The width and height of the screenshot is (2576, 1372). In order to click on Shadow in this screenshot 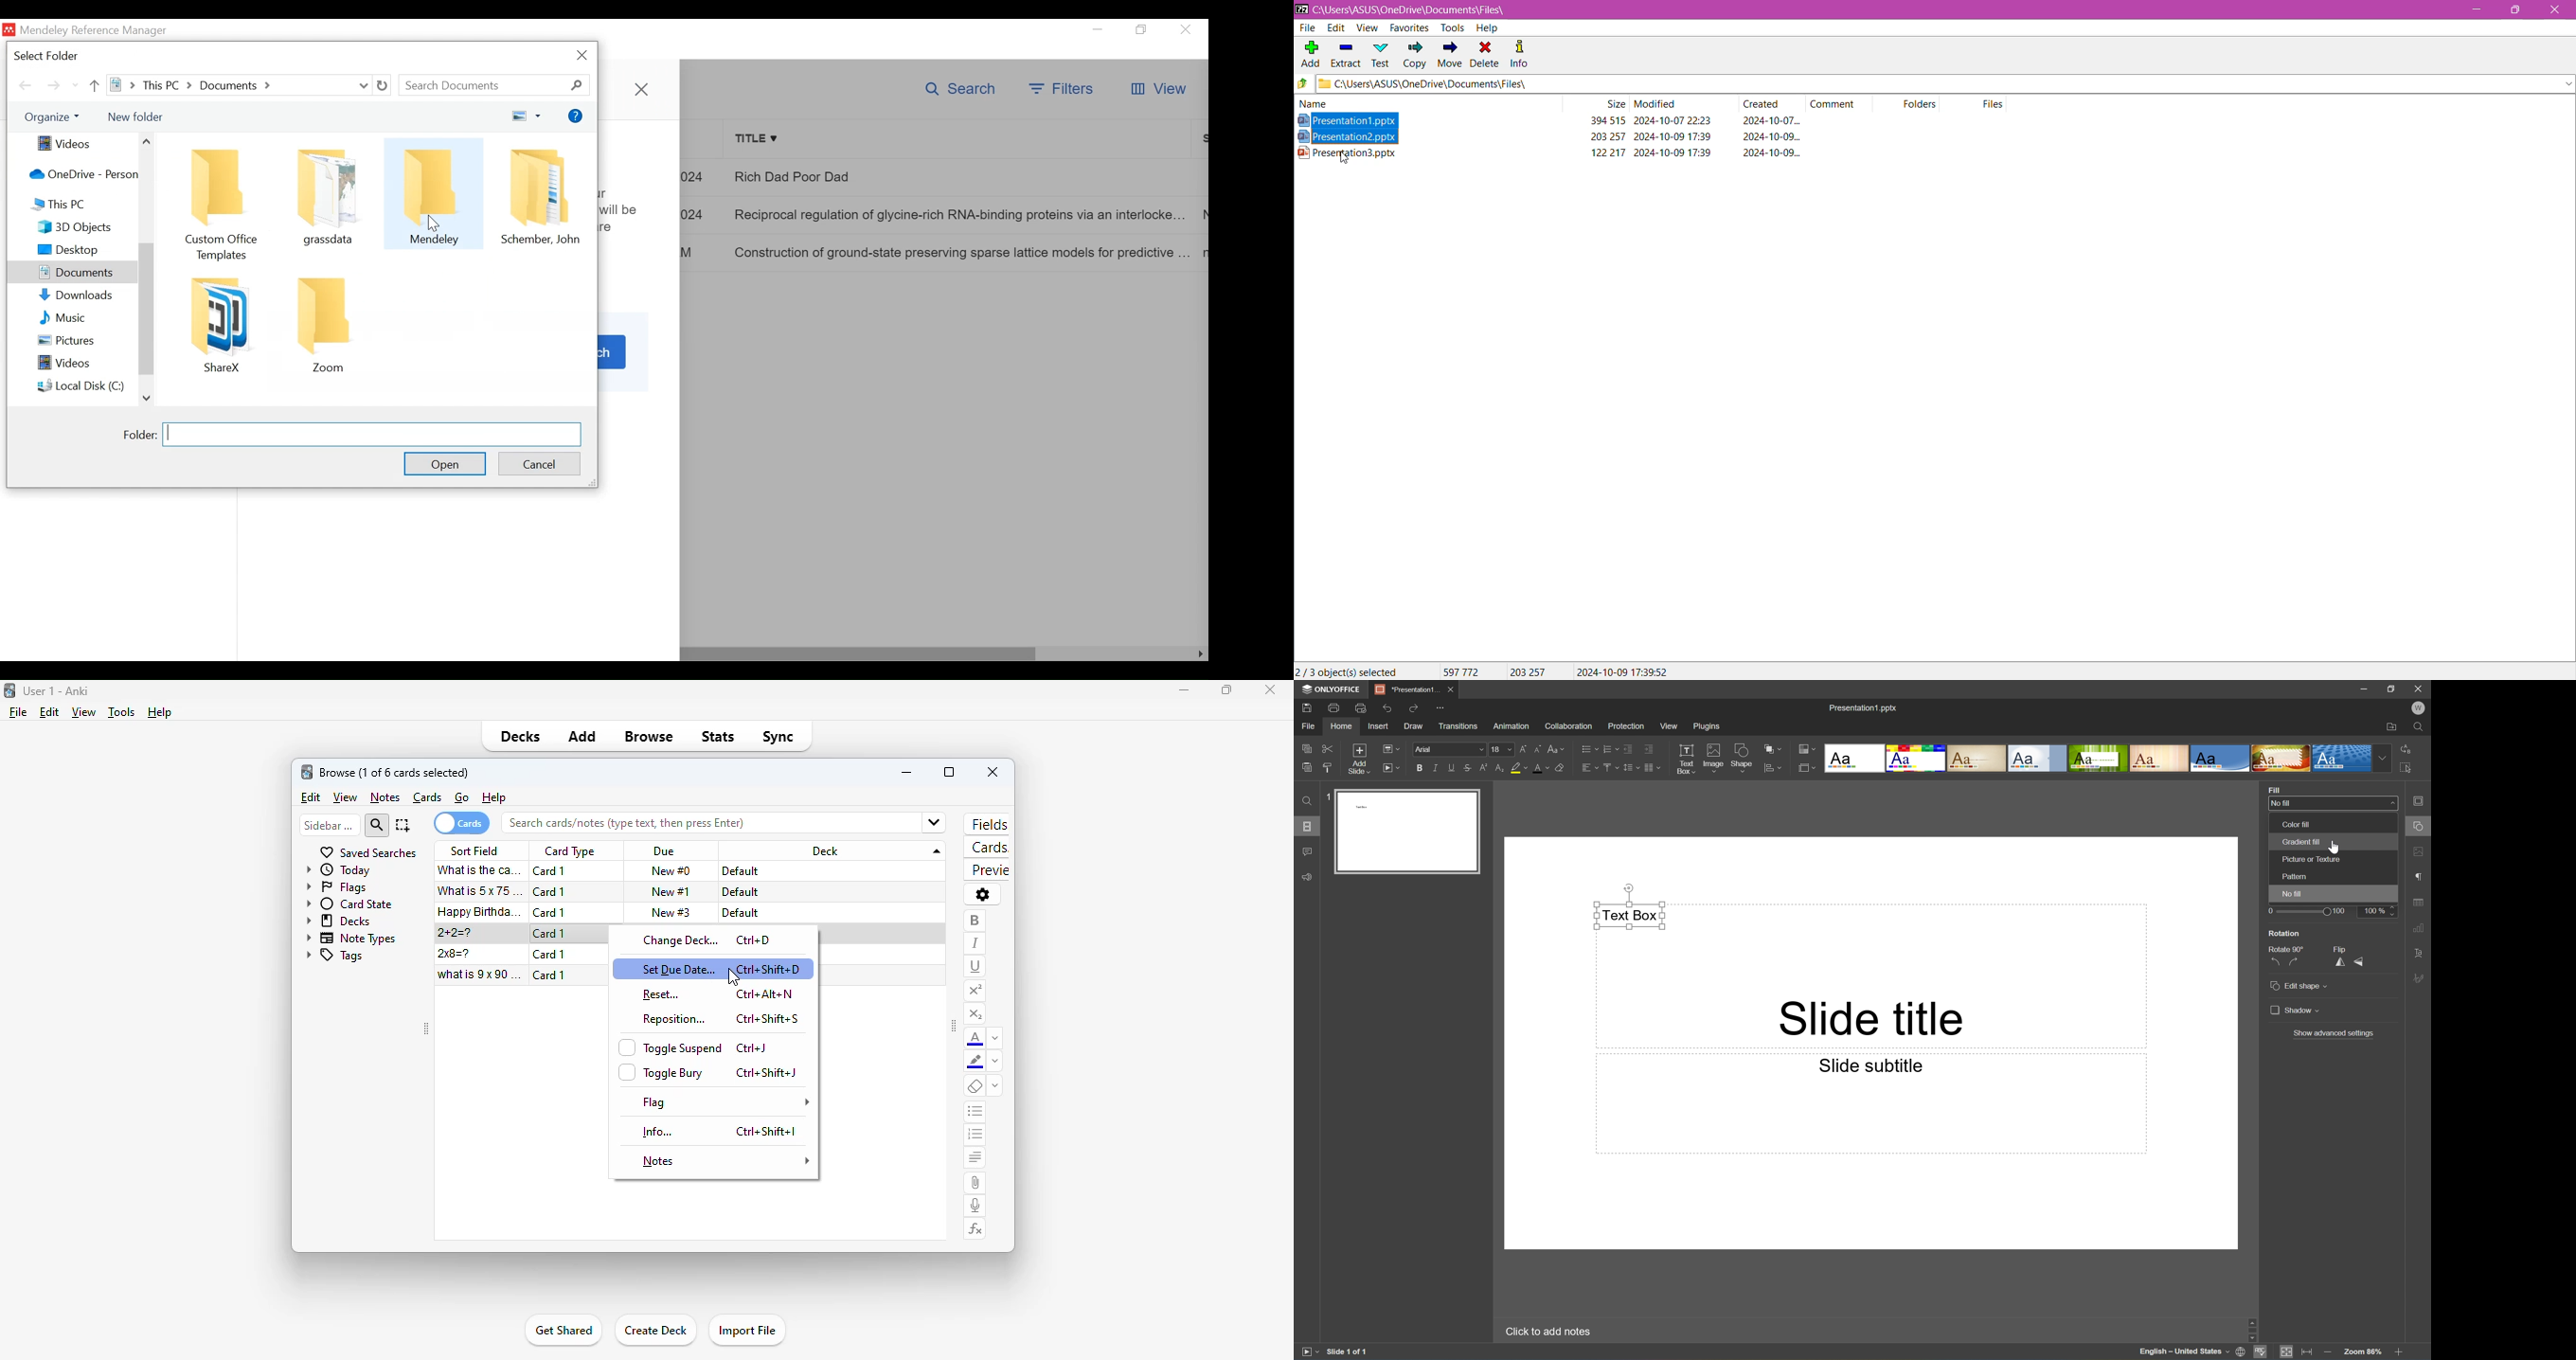, I will do `click(2294, 1009)`.